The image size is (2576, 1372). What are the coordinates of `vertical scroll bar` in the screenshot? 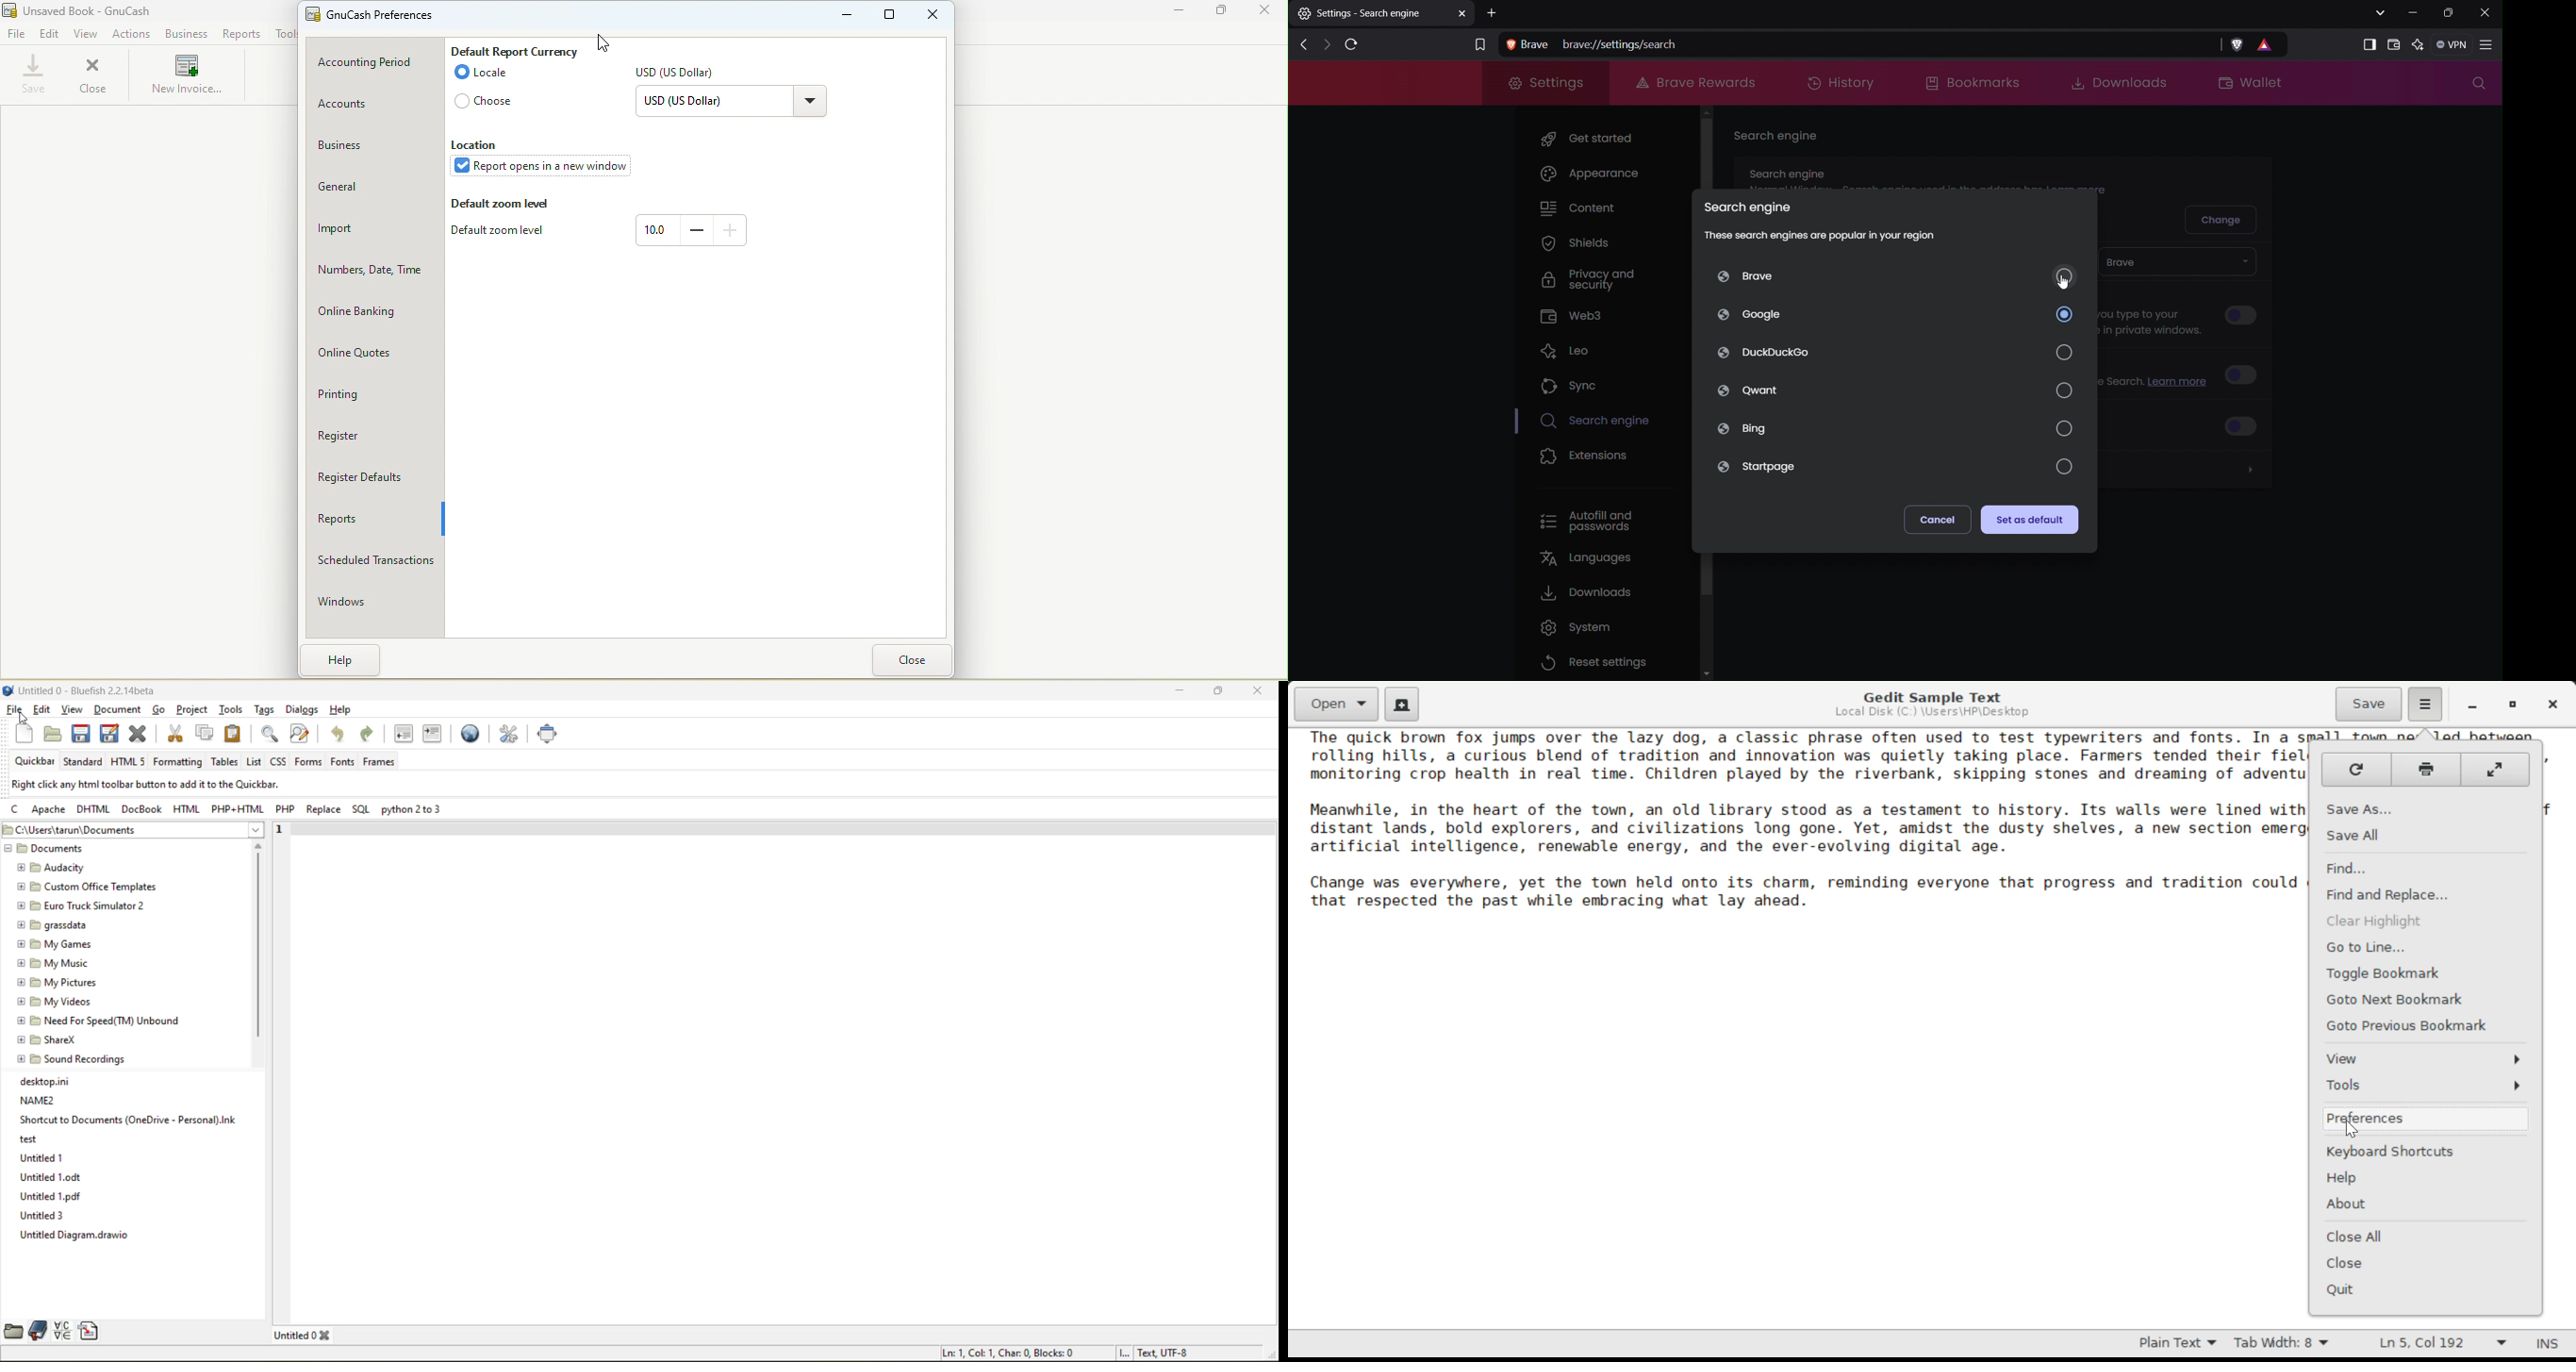 It's located at (259, 943).